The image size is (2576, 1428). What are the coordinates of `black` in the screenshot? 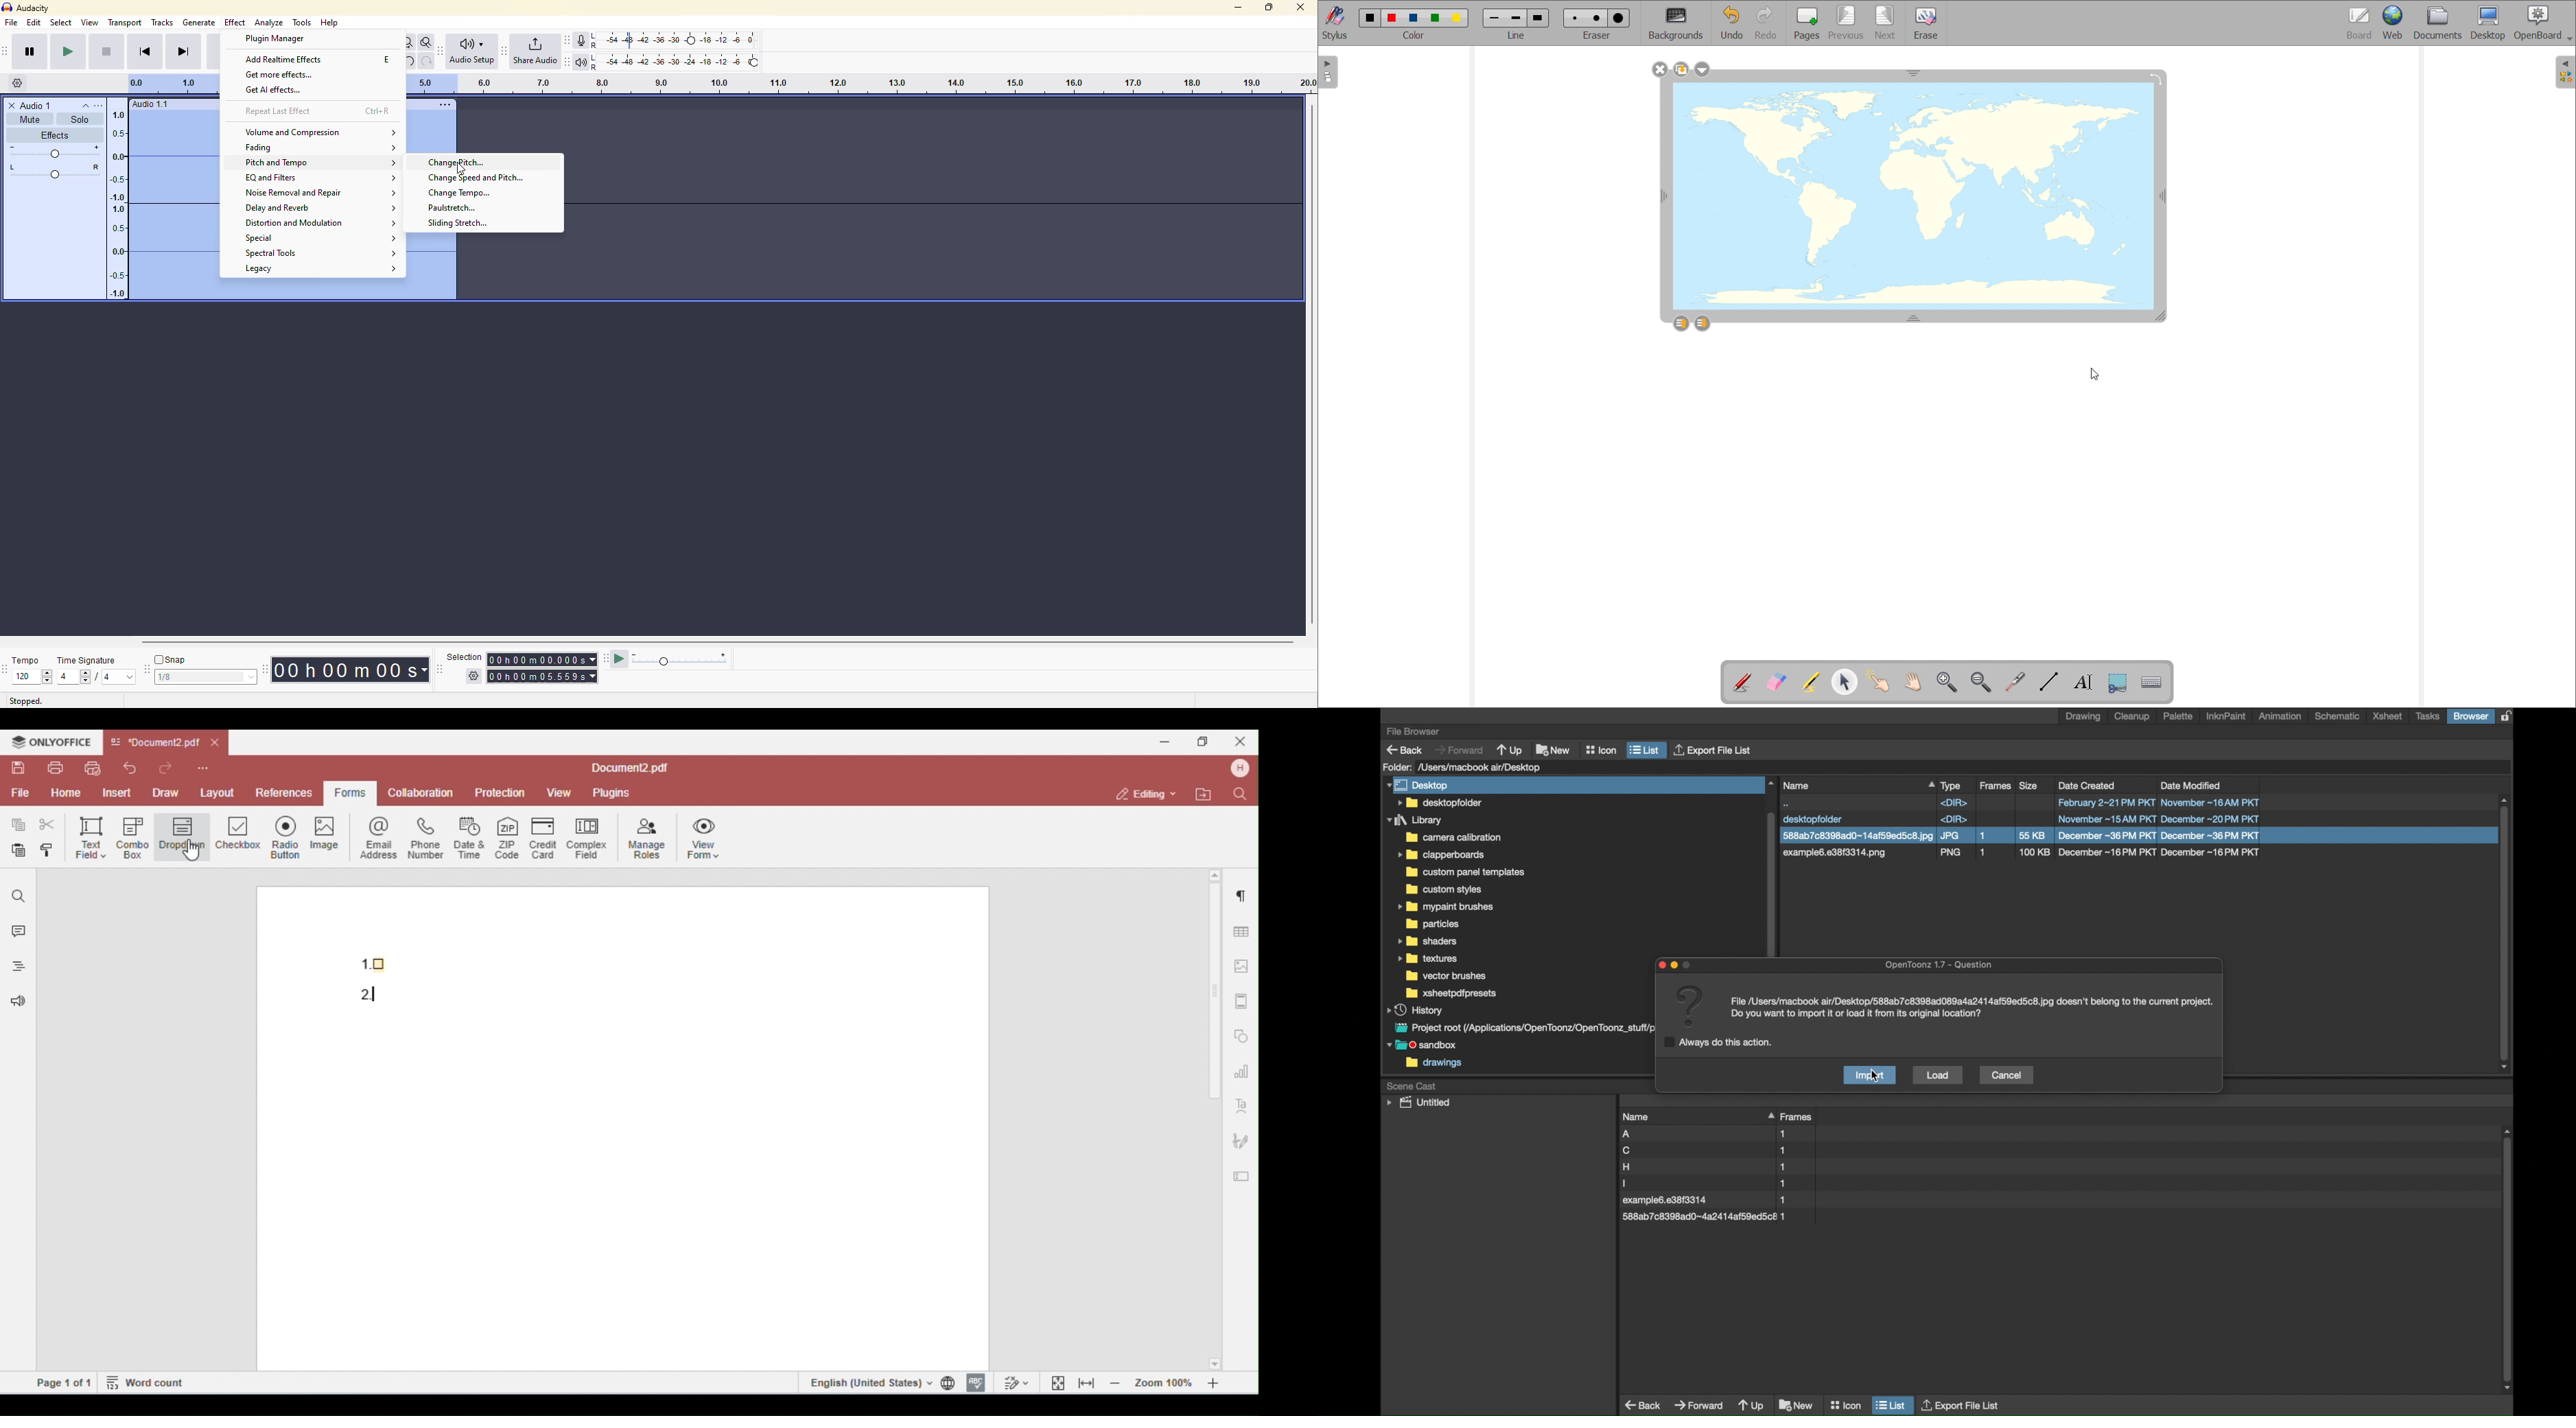 It's located at (1371, 18).